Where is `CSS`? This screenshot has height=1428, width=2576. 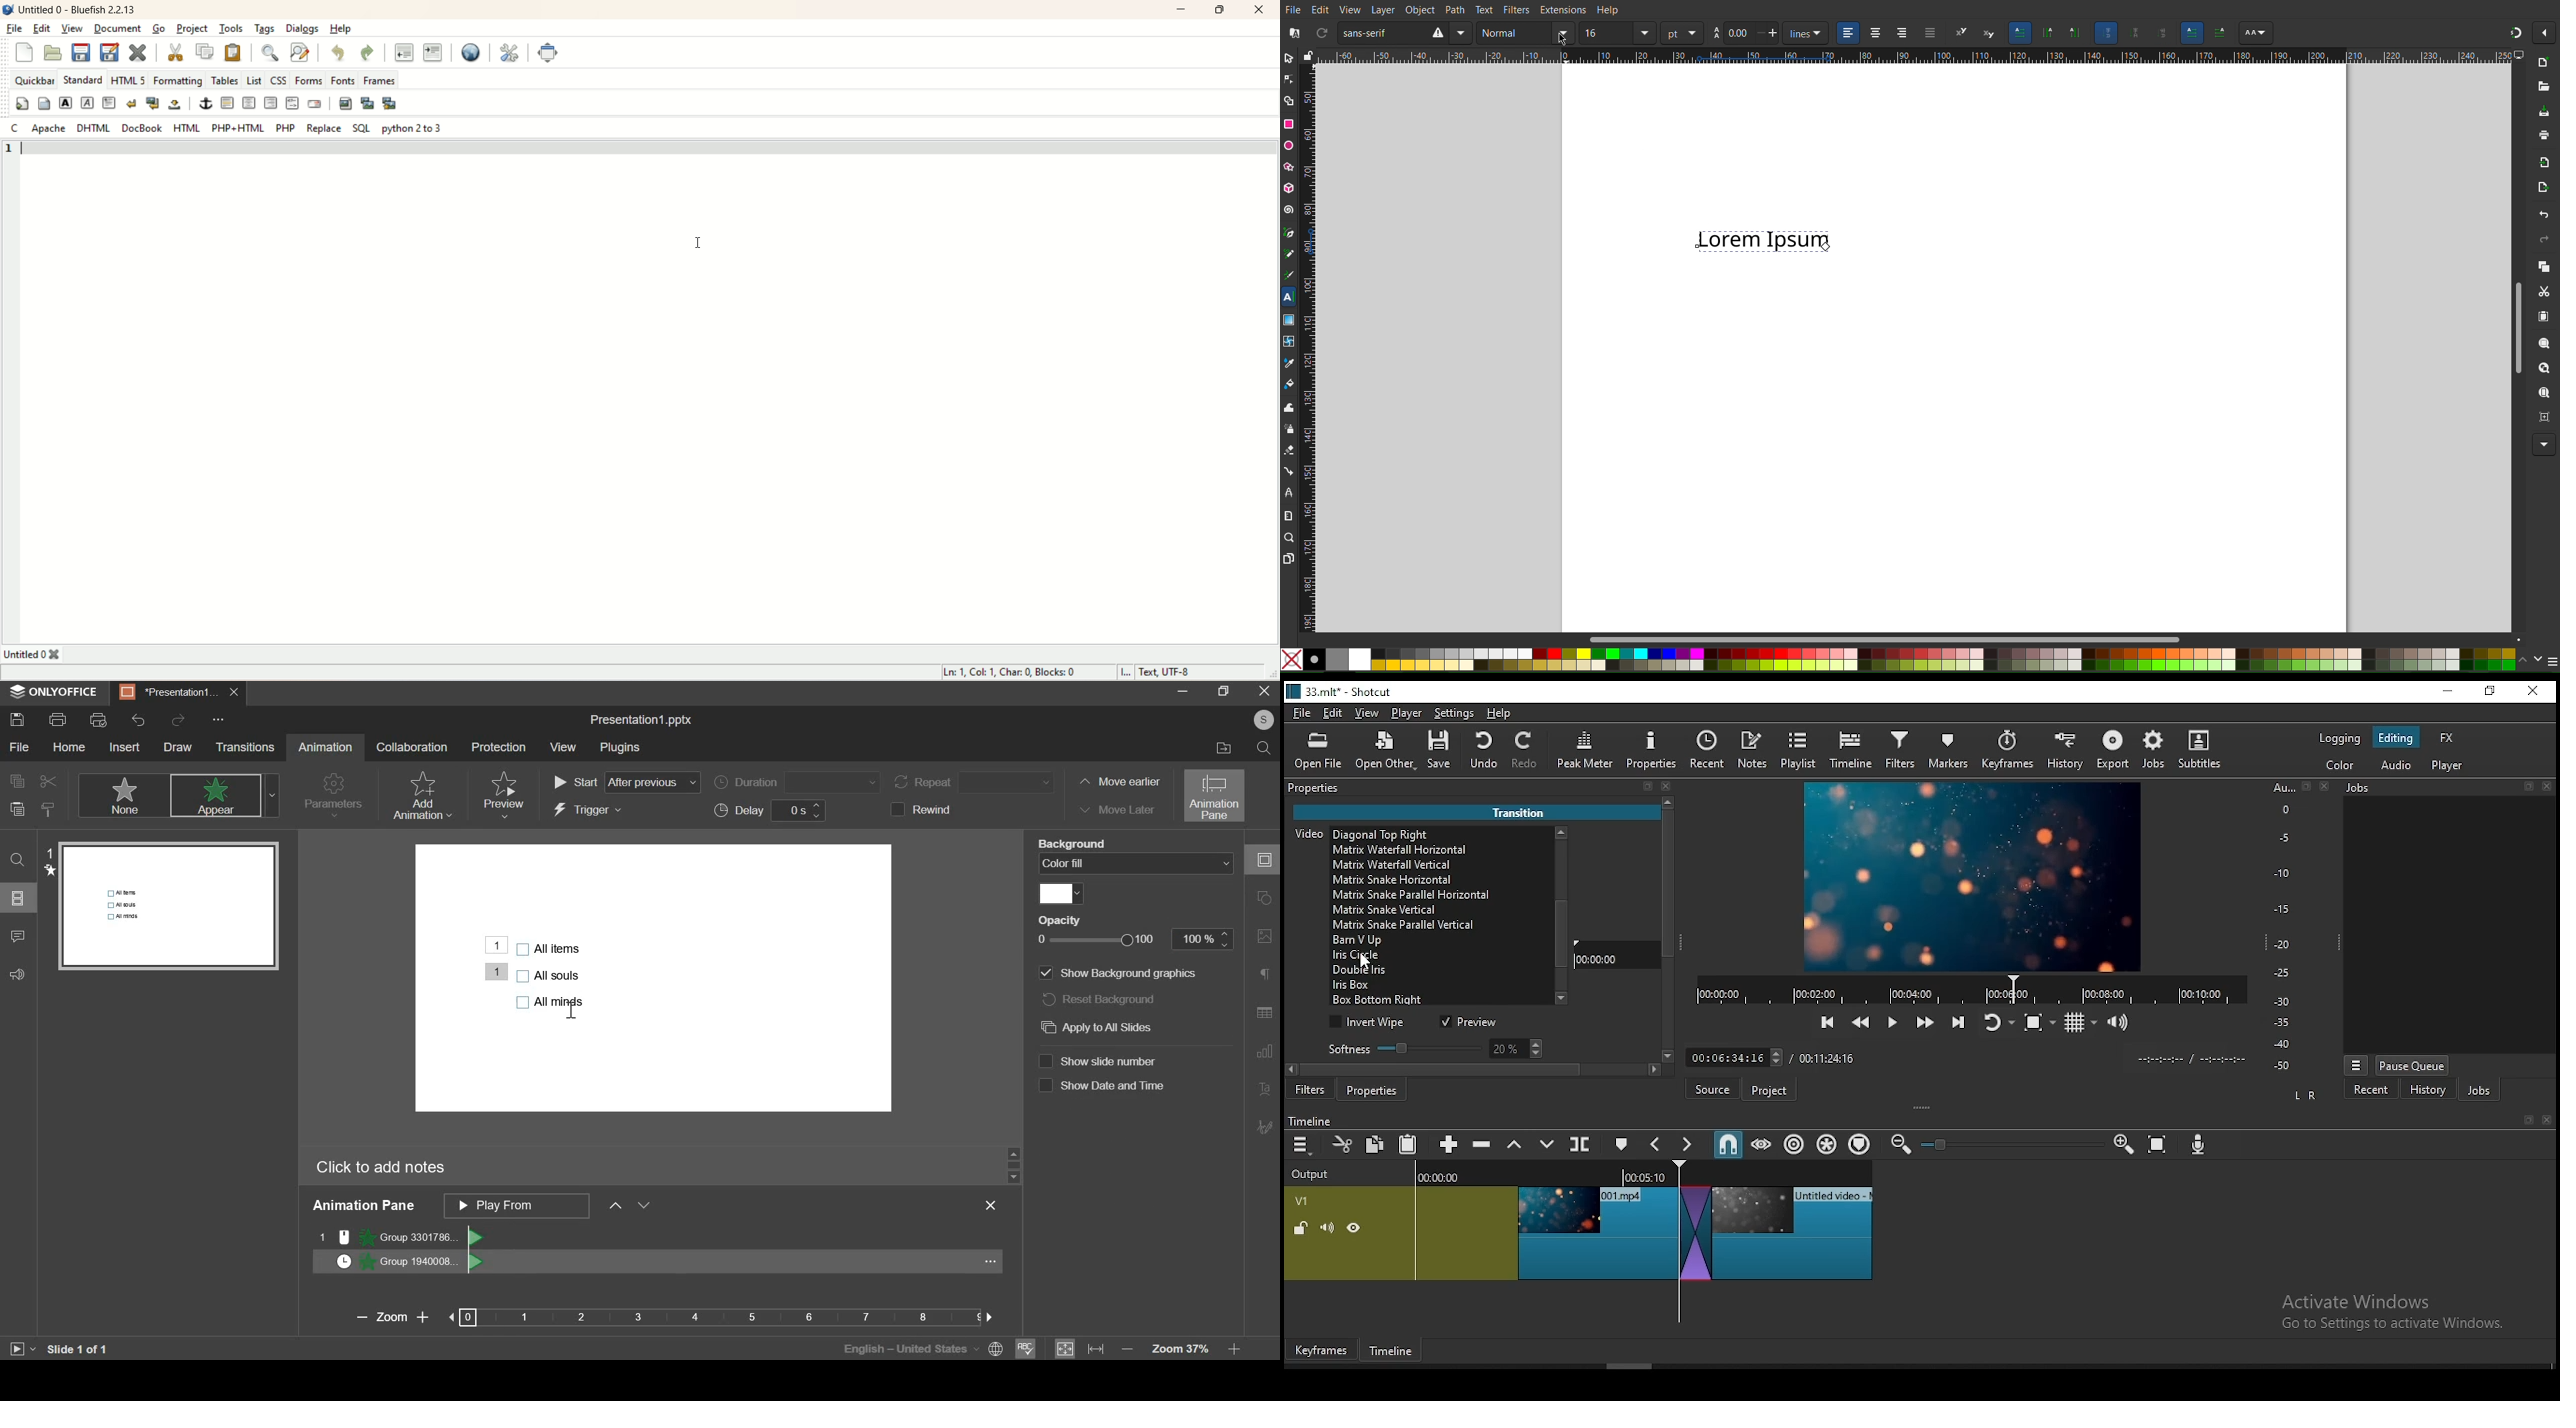
CSS is located at coordinates (279, 79).